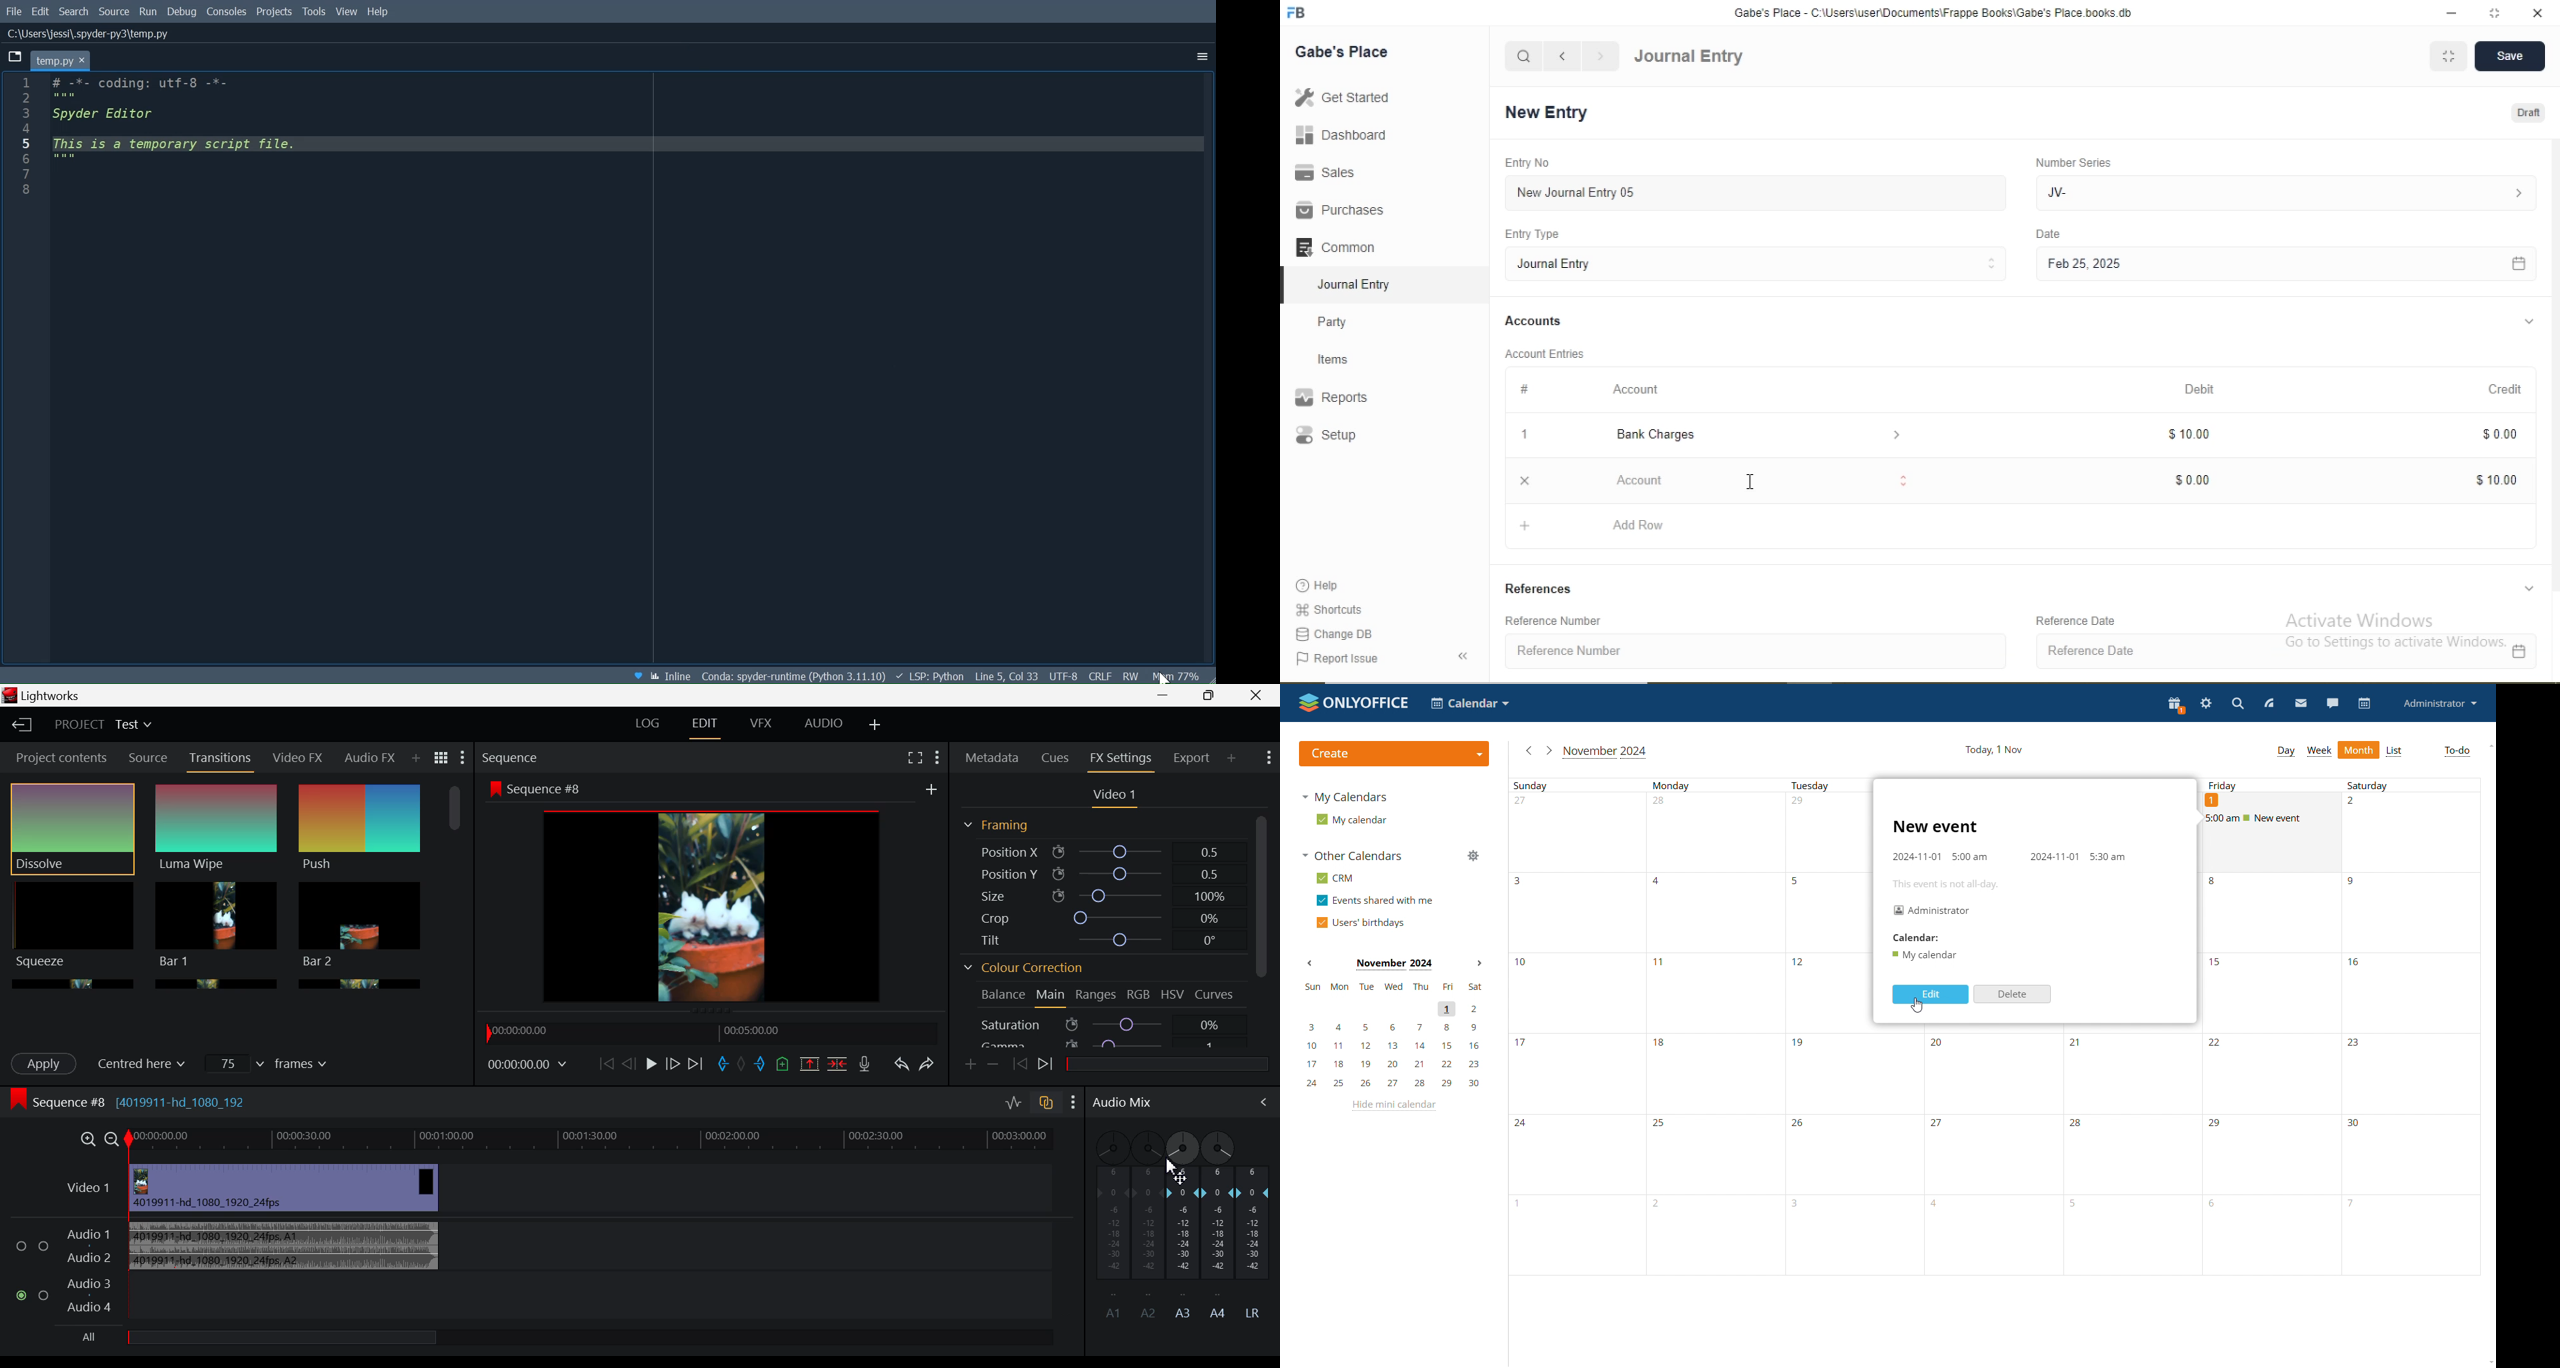 The image size is (2576, 1372). What do you see at coordinates (1521, 481) in the screenshot?
I see `close` at bounding box center [1521, 481].